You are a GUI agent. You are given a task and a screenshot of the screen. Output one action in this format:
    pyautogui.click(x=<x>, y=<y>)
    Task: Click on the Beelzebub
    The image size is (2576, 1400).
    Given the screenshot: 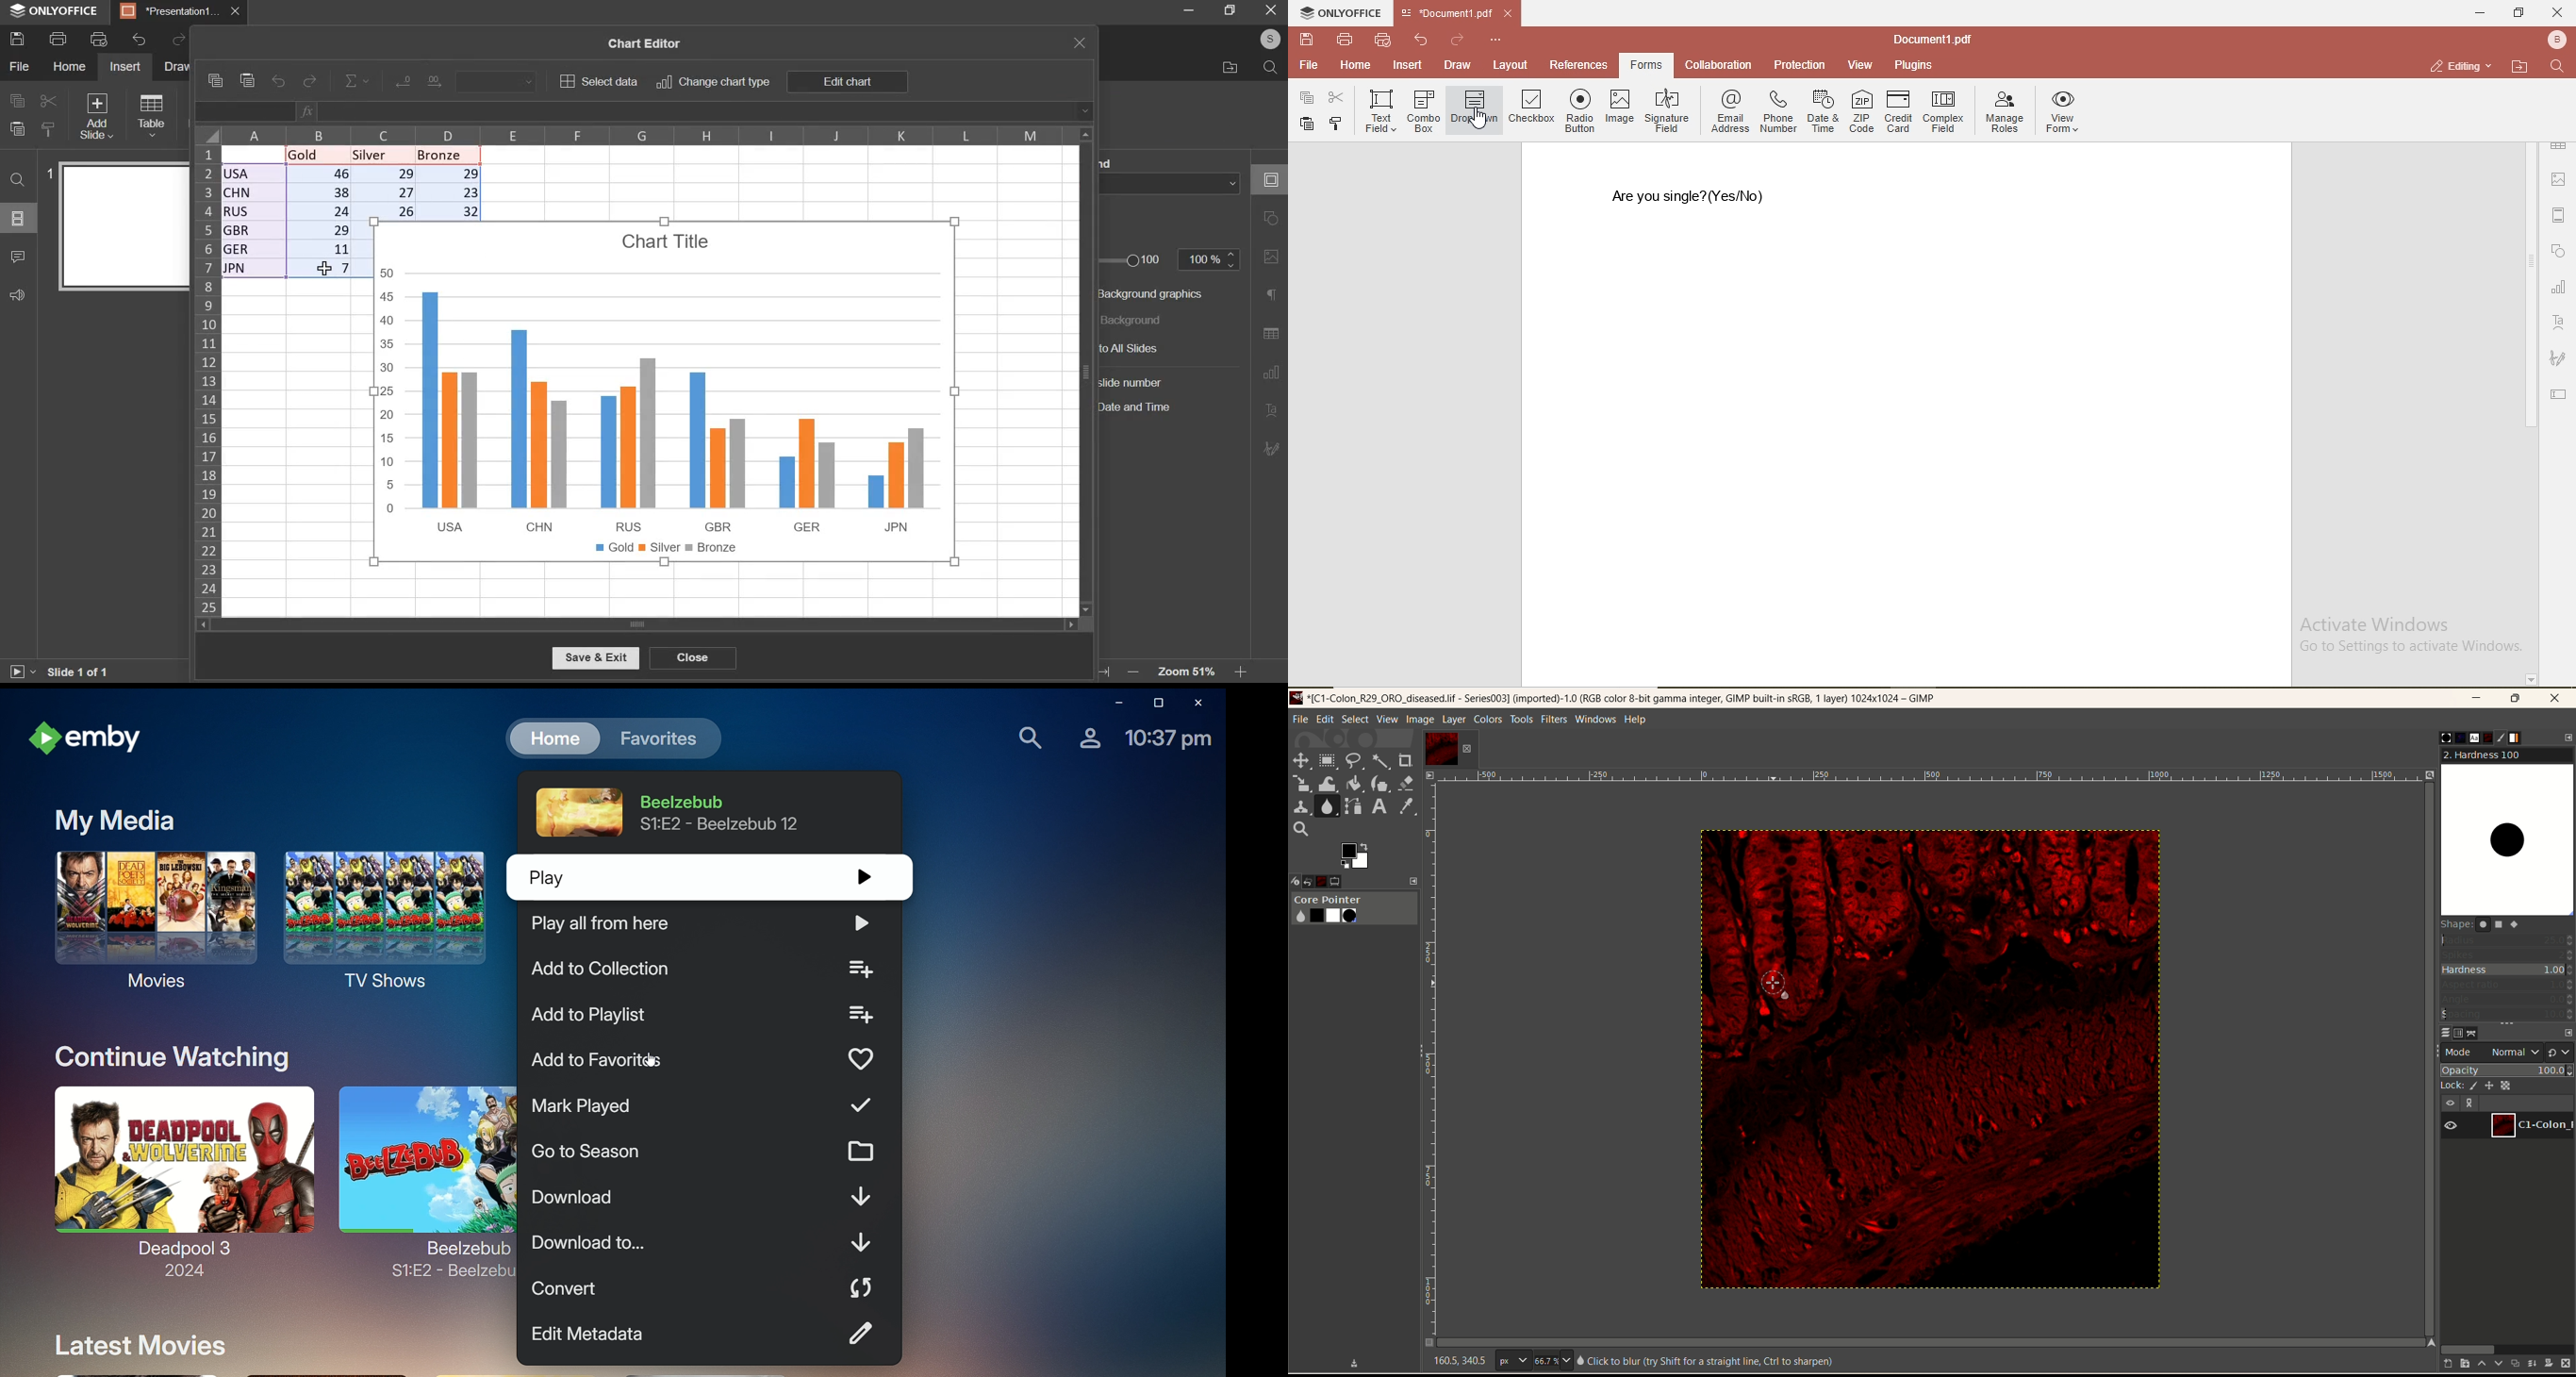 What is the action you would take?
    pyautogui.click(x=675, y=812)
    